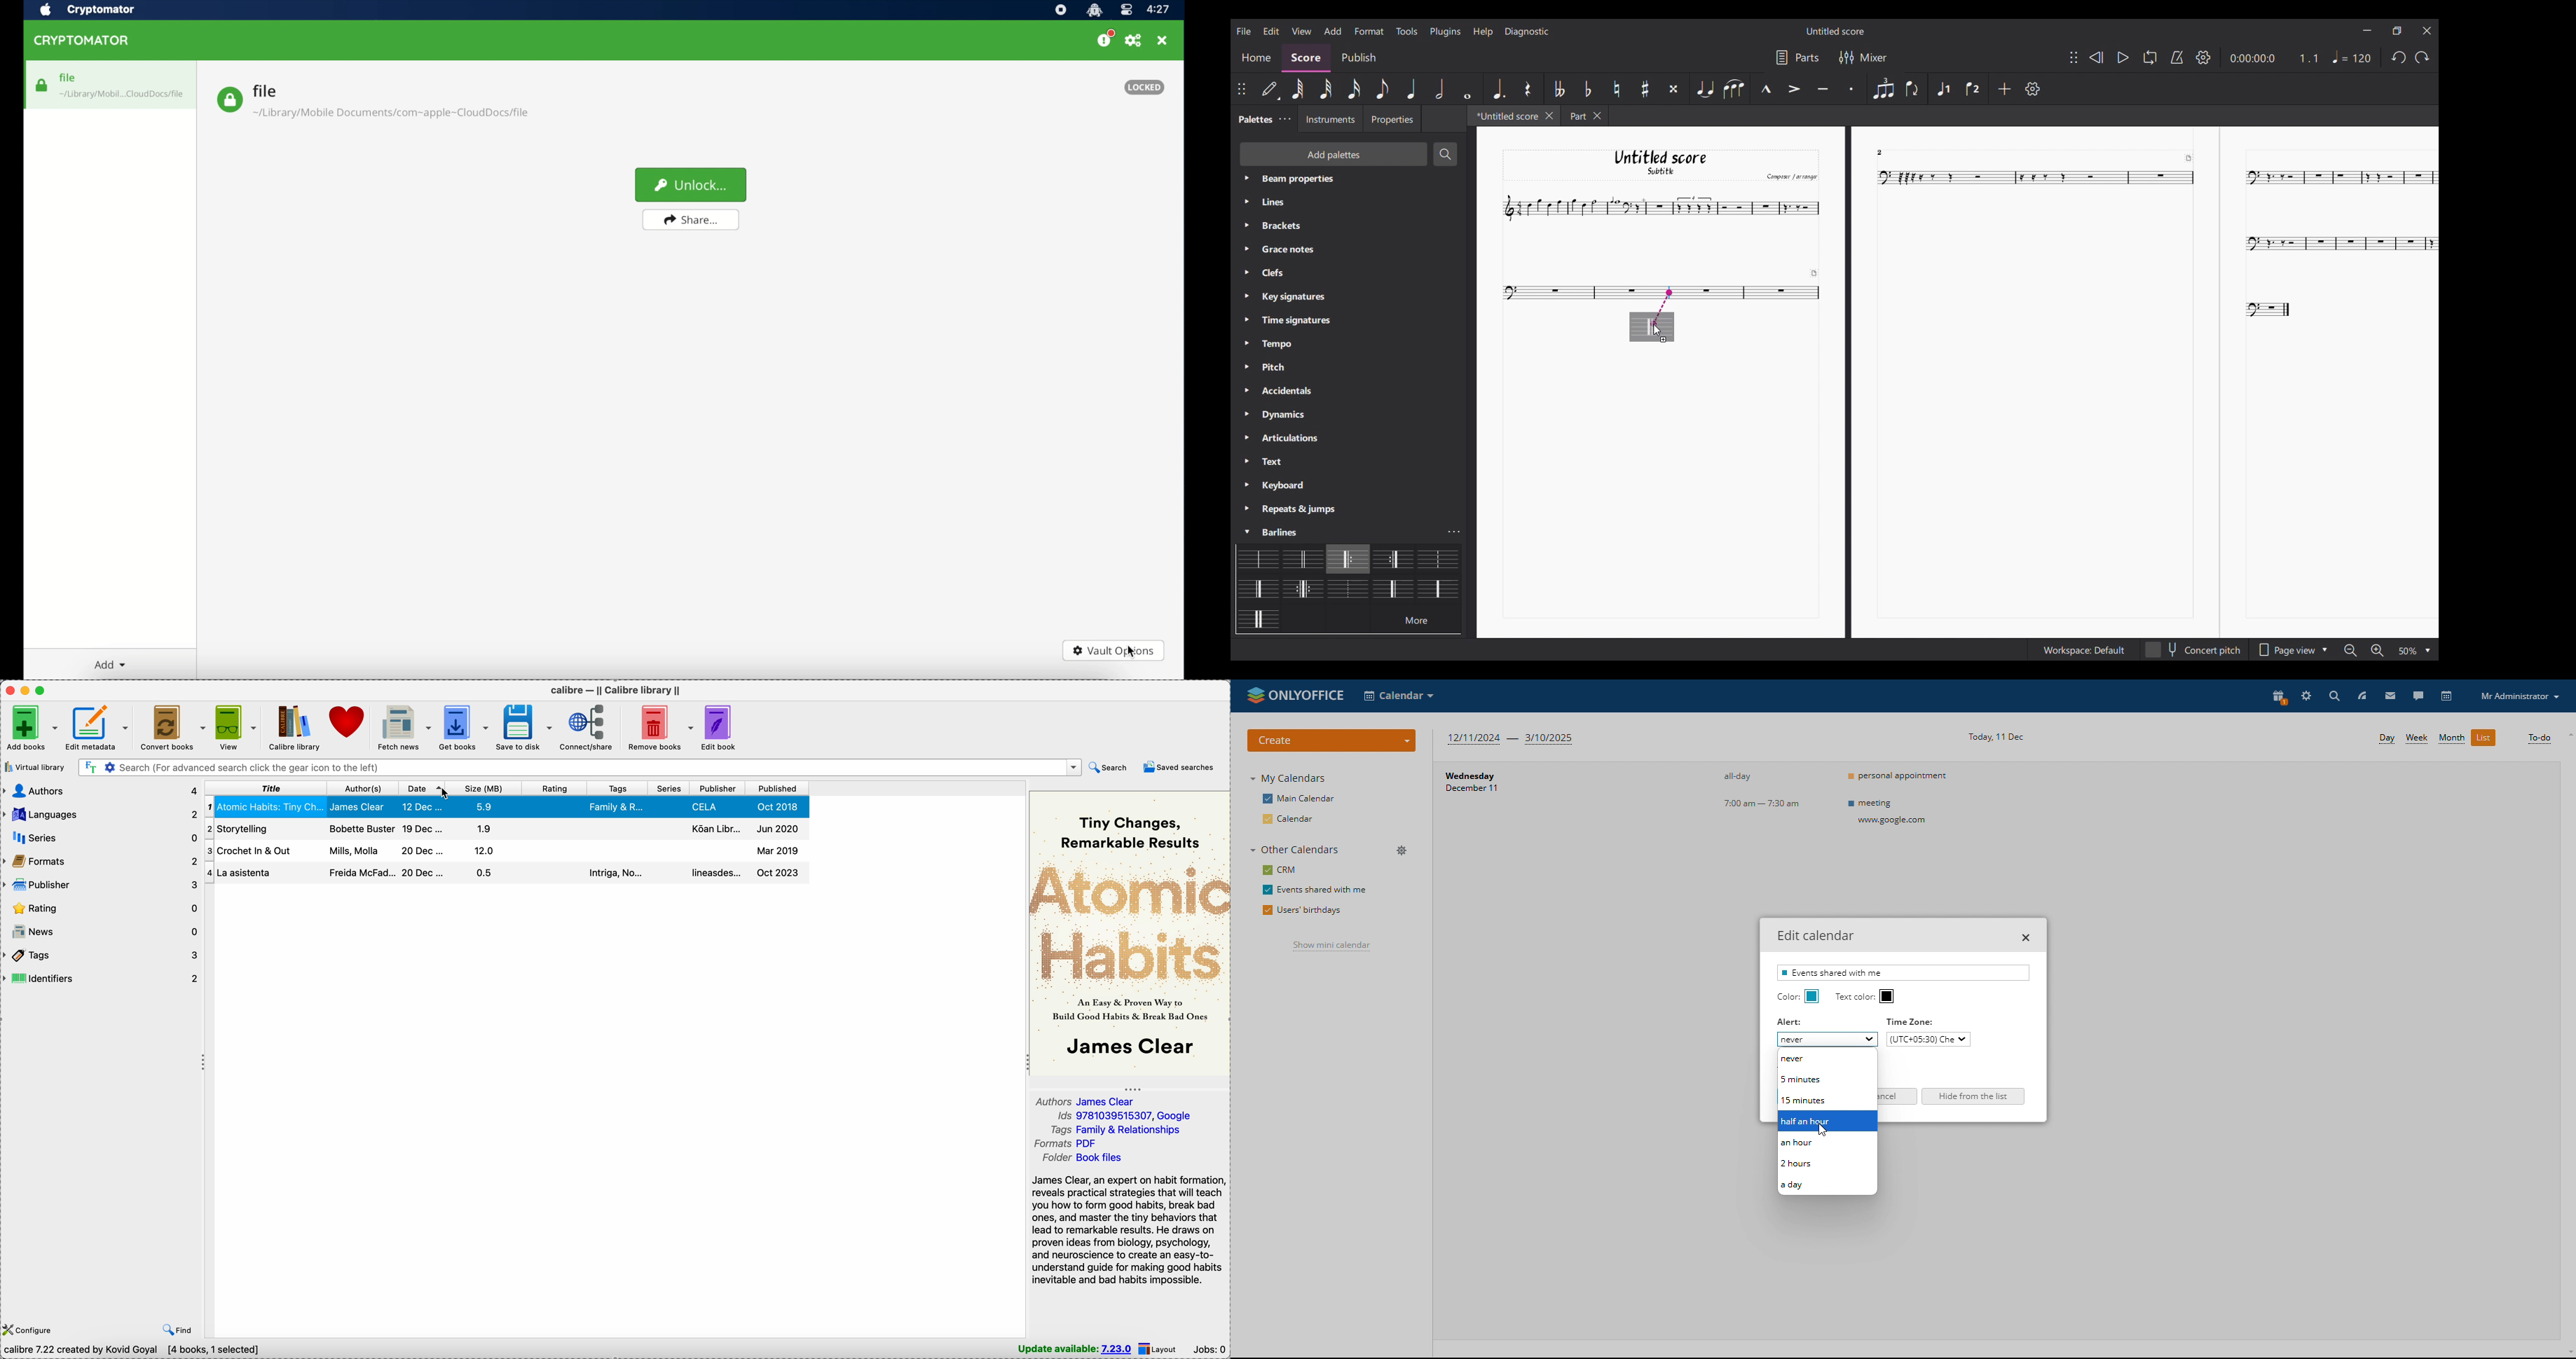 The image size is (2576, 1372). I want to click on Settings, so click(2204, 57).